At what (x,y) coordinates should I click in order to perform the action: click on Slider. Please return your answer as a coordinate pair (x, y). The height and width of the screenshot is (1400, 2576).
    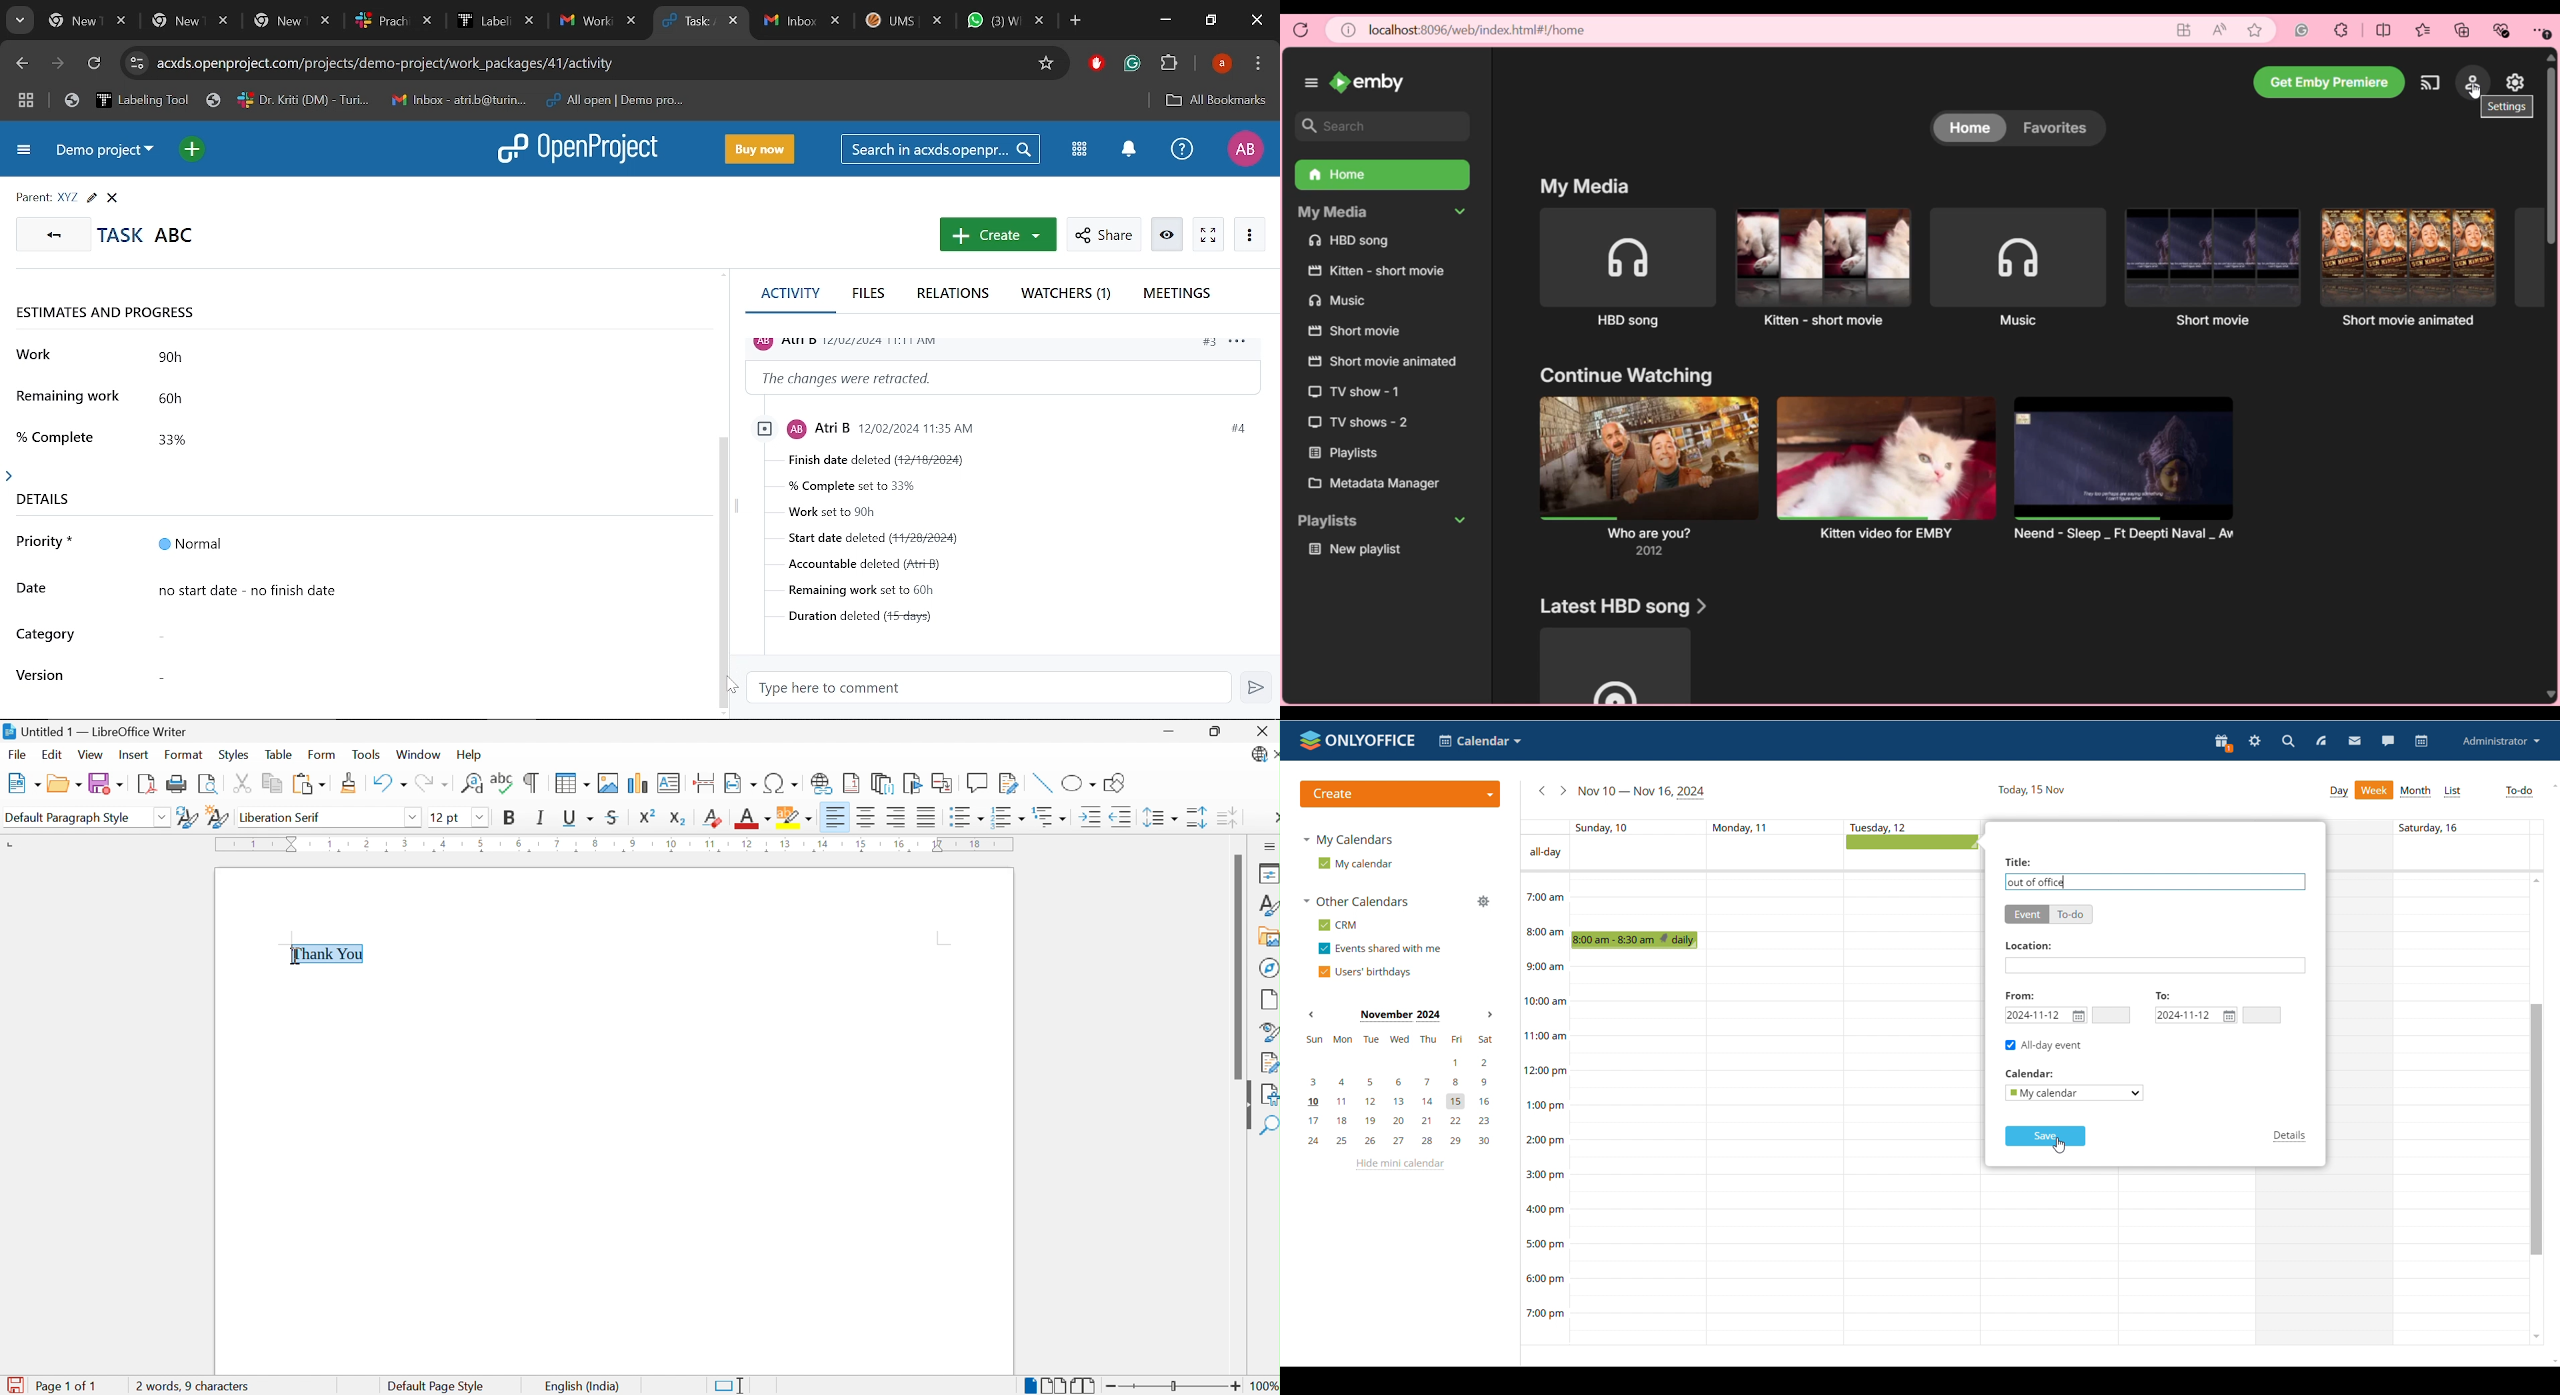
    Looking at the image, I should click on (1173, 1387).